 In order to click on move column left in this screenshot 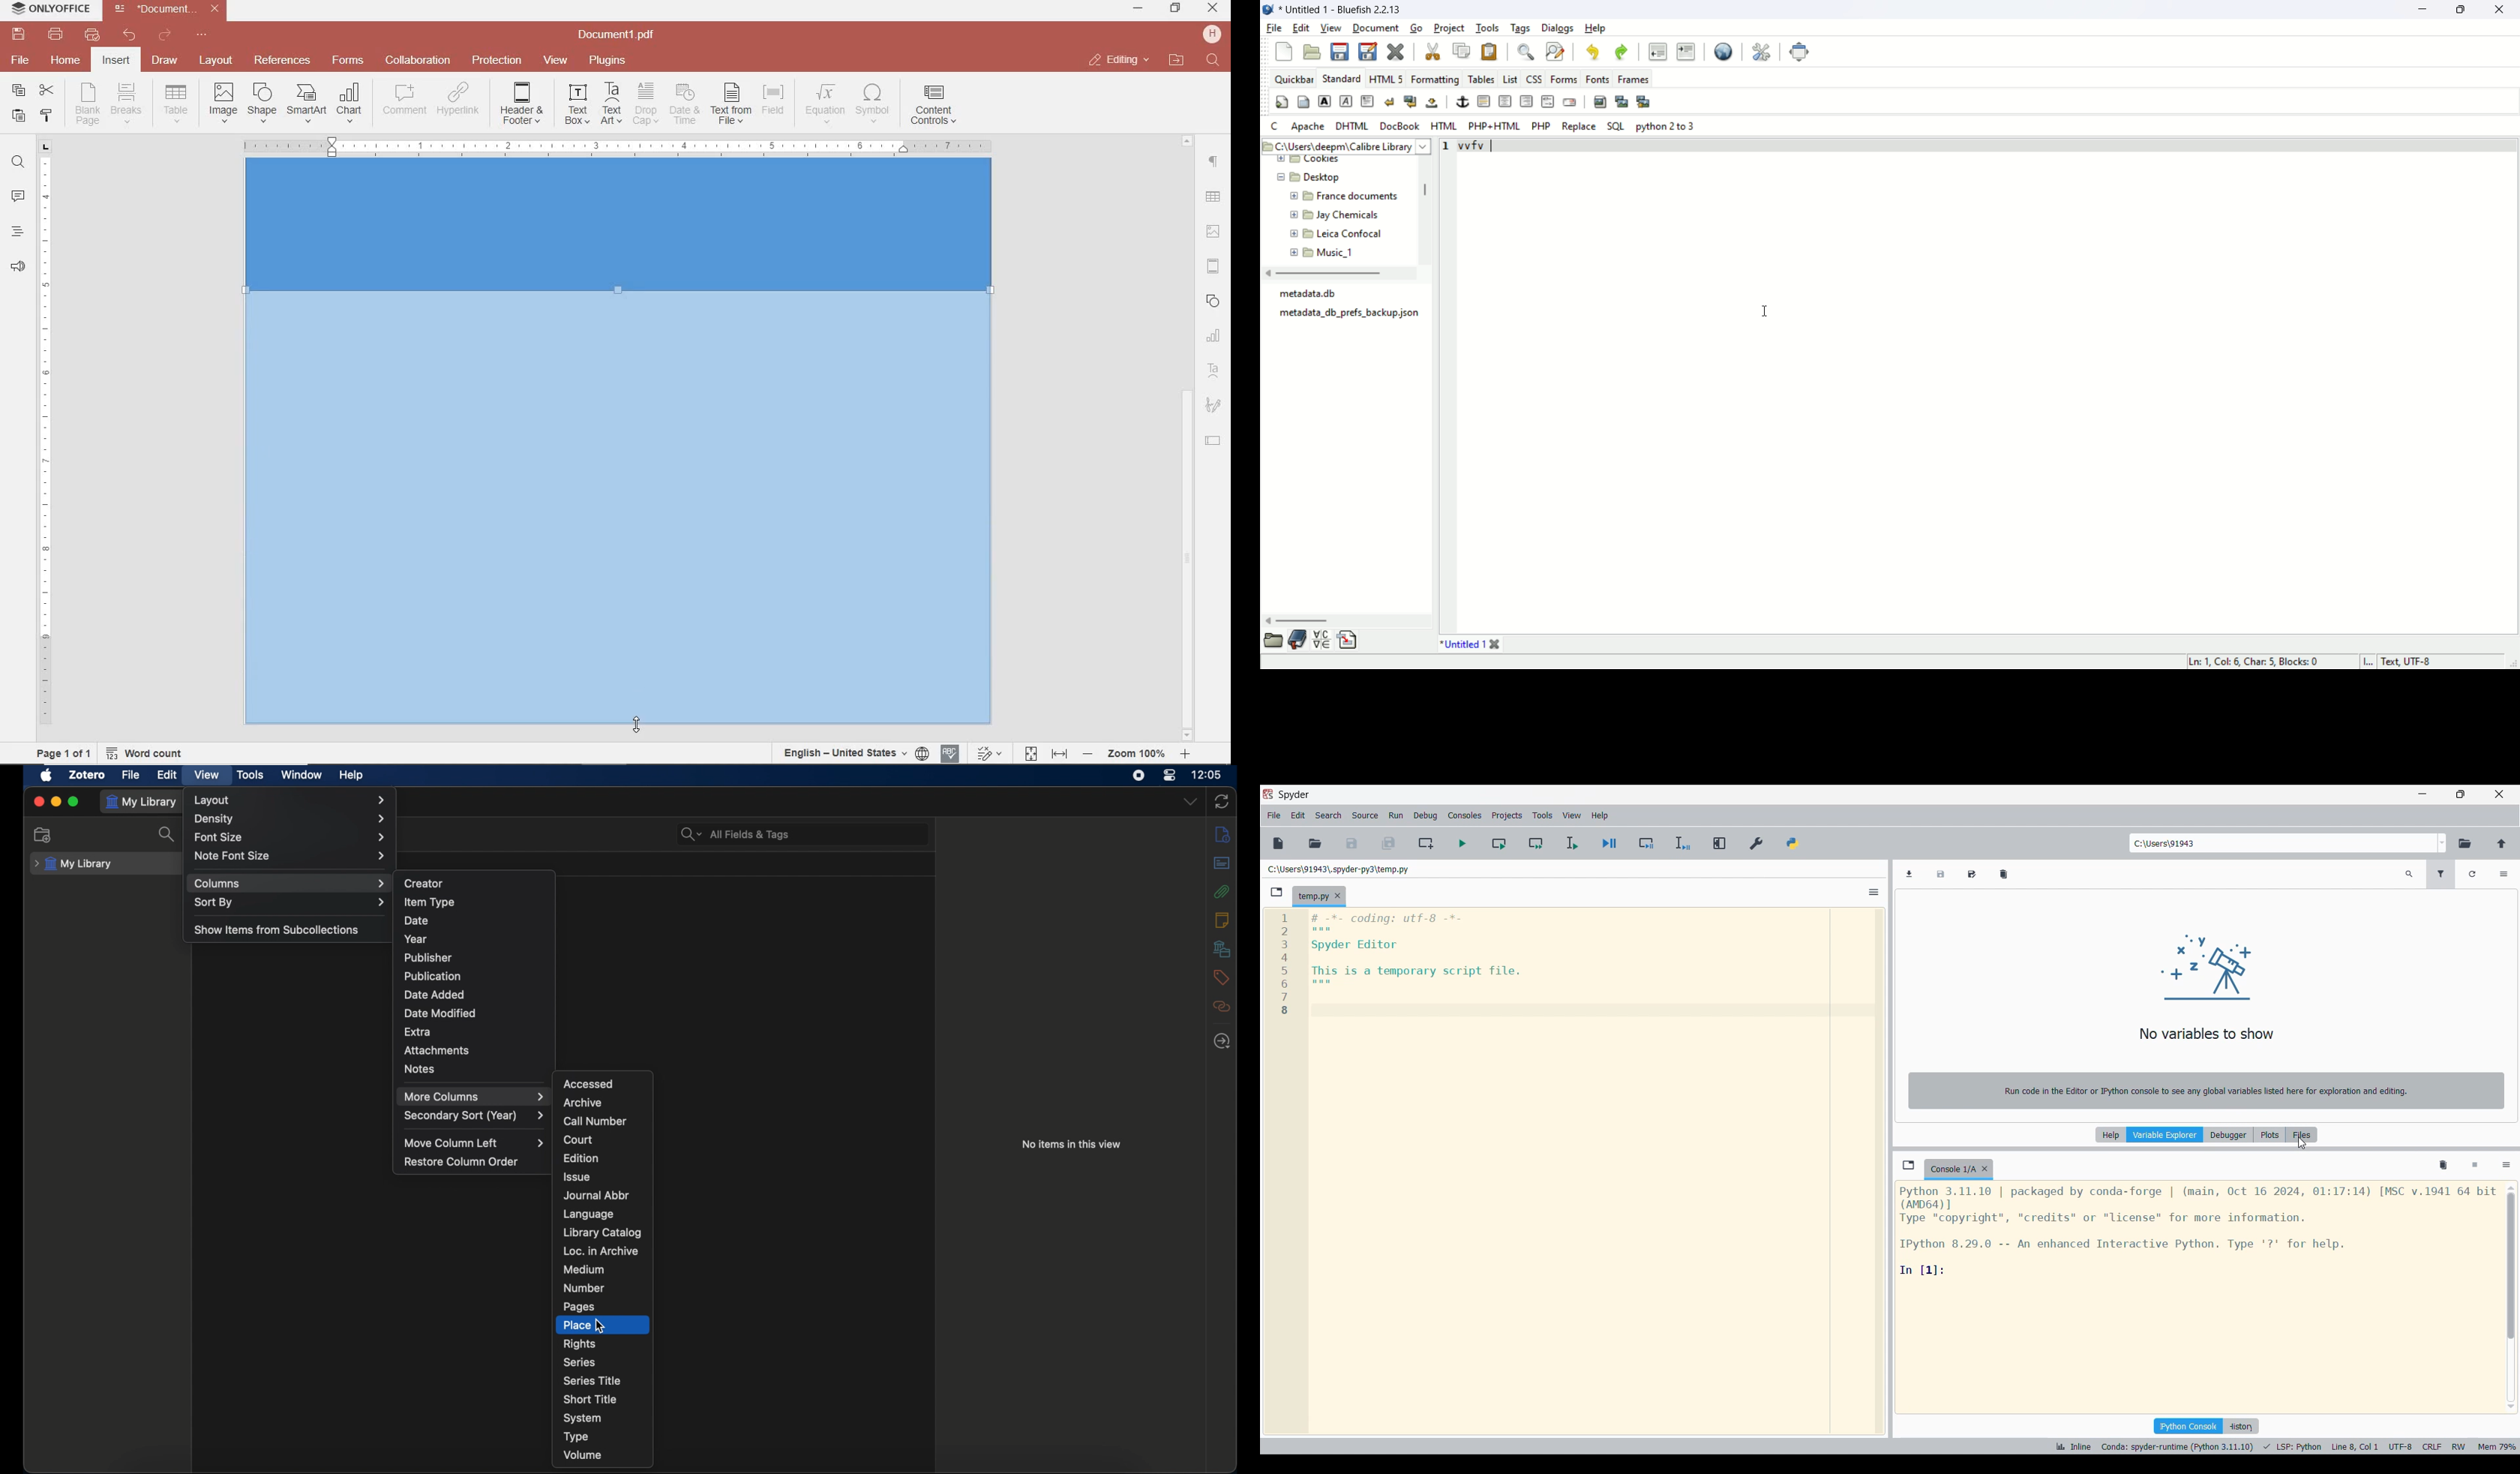, I will do `click(475, 1143)`.